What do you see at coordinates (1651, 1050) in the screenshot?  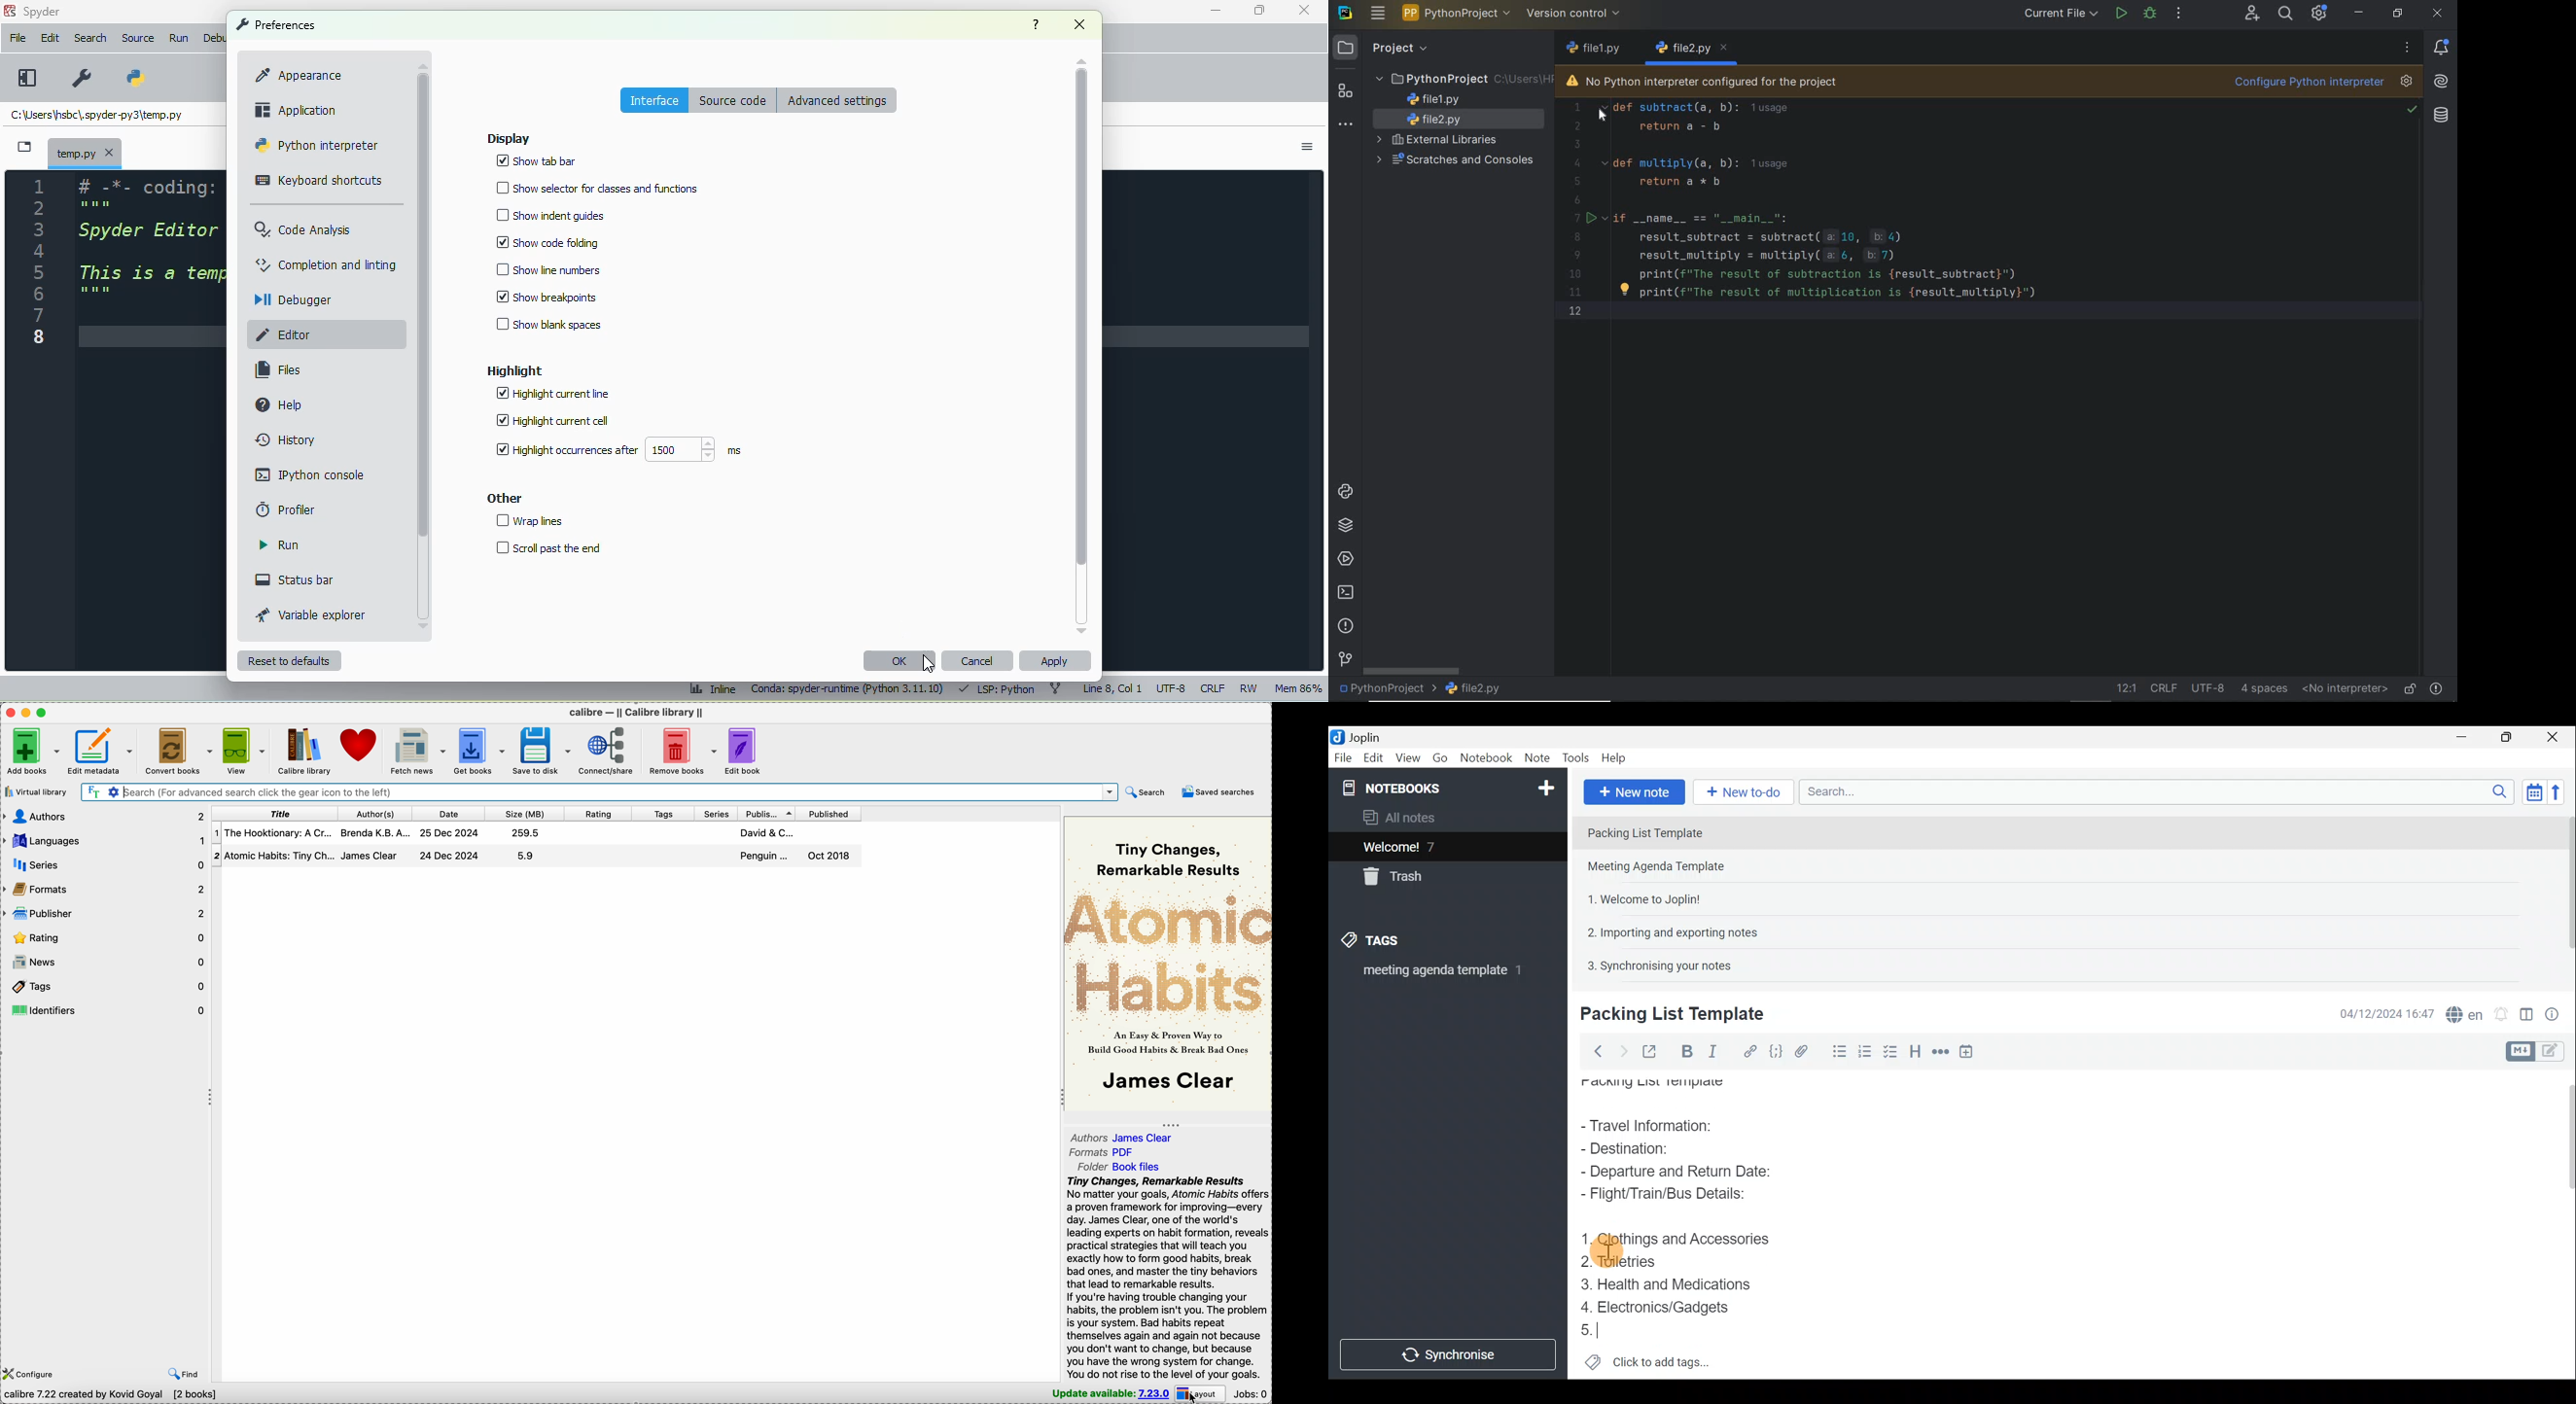 I see `Toggle external editing` at bounding box center [1651, 1050].